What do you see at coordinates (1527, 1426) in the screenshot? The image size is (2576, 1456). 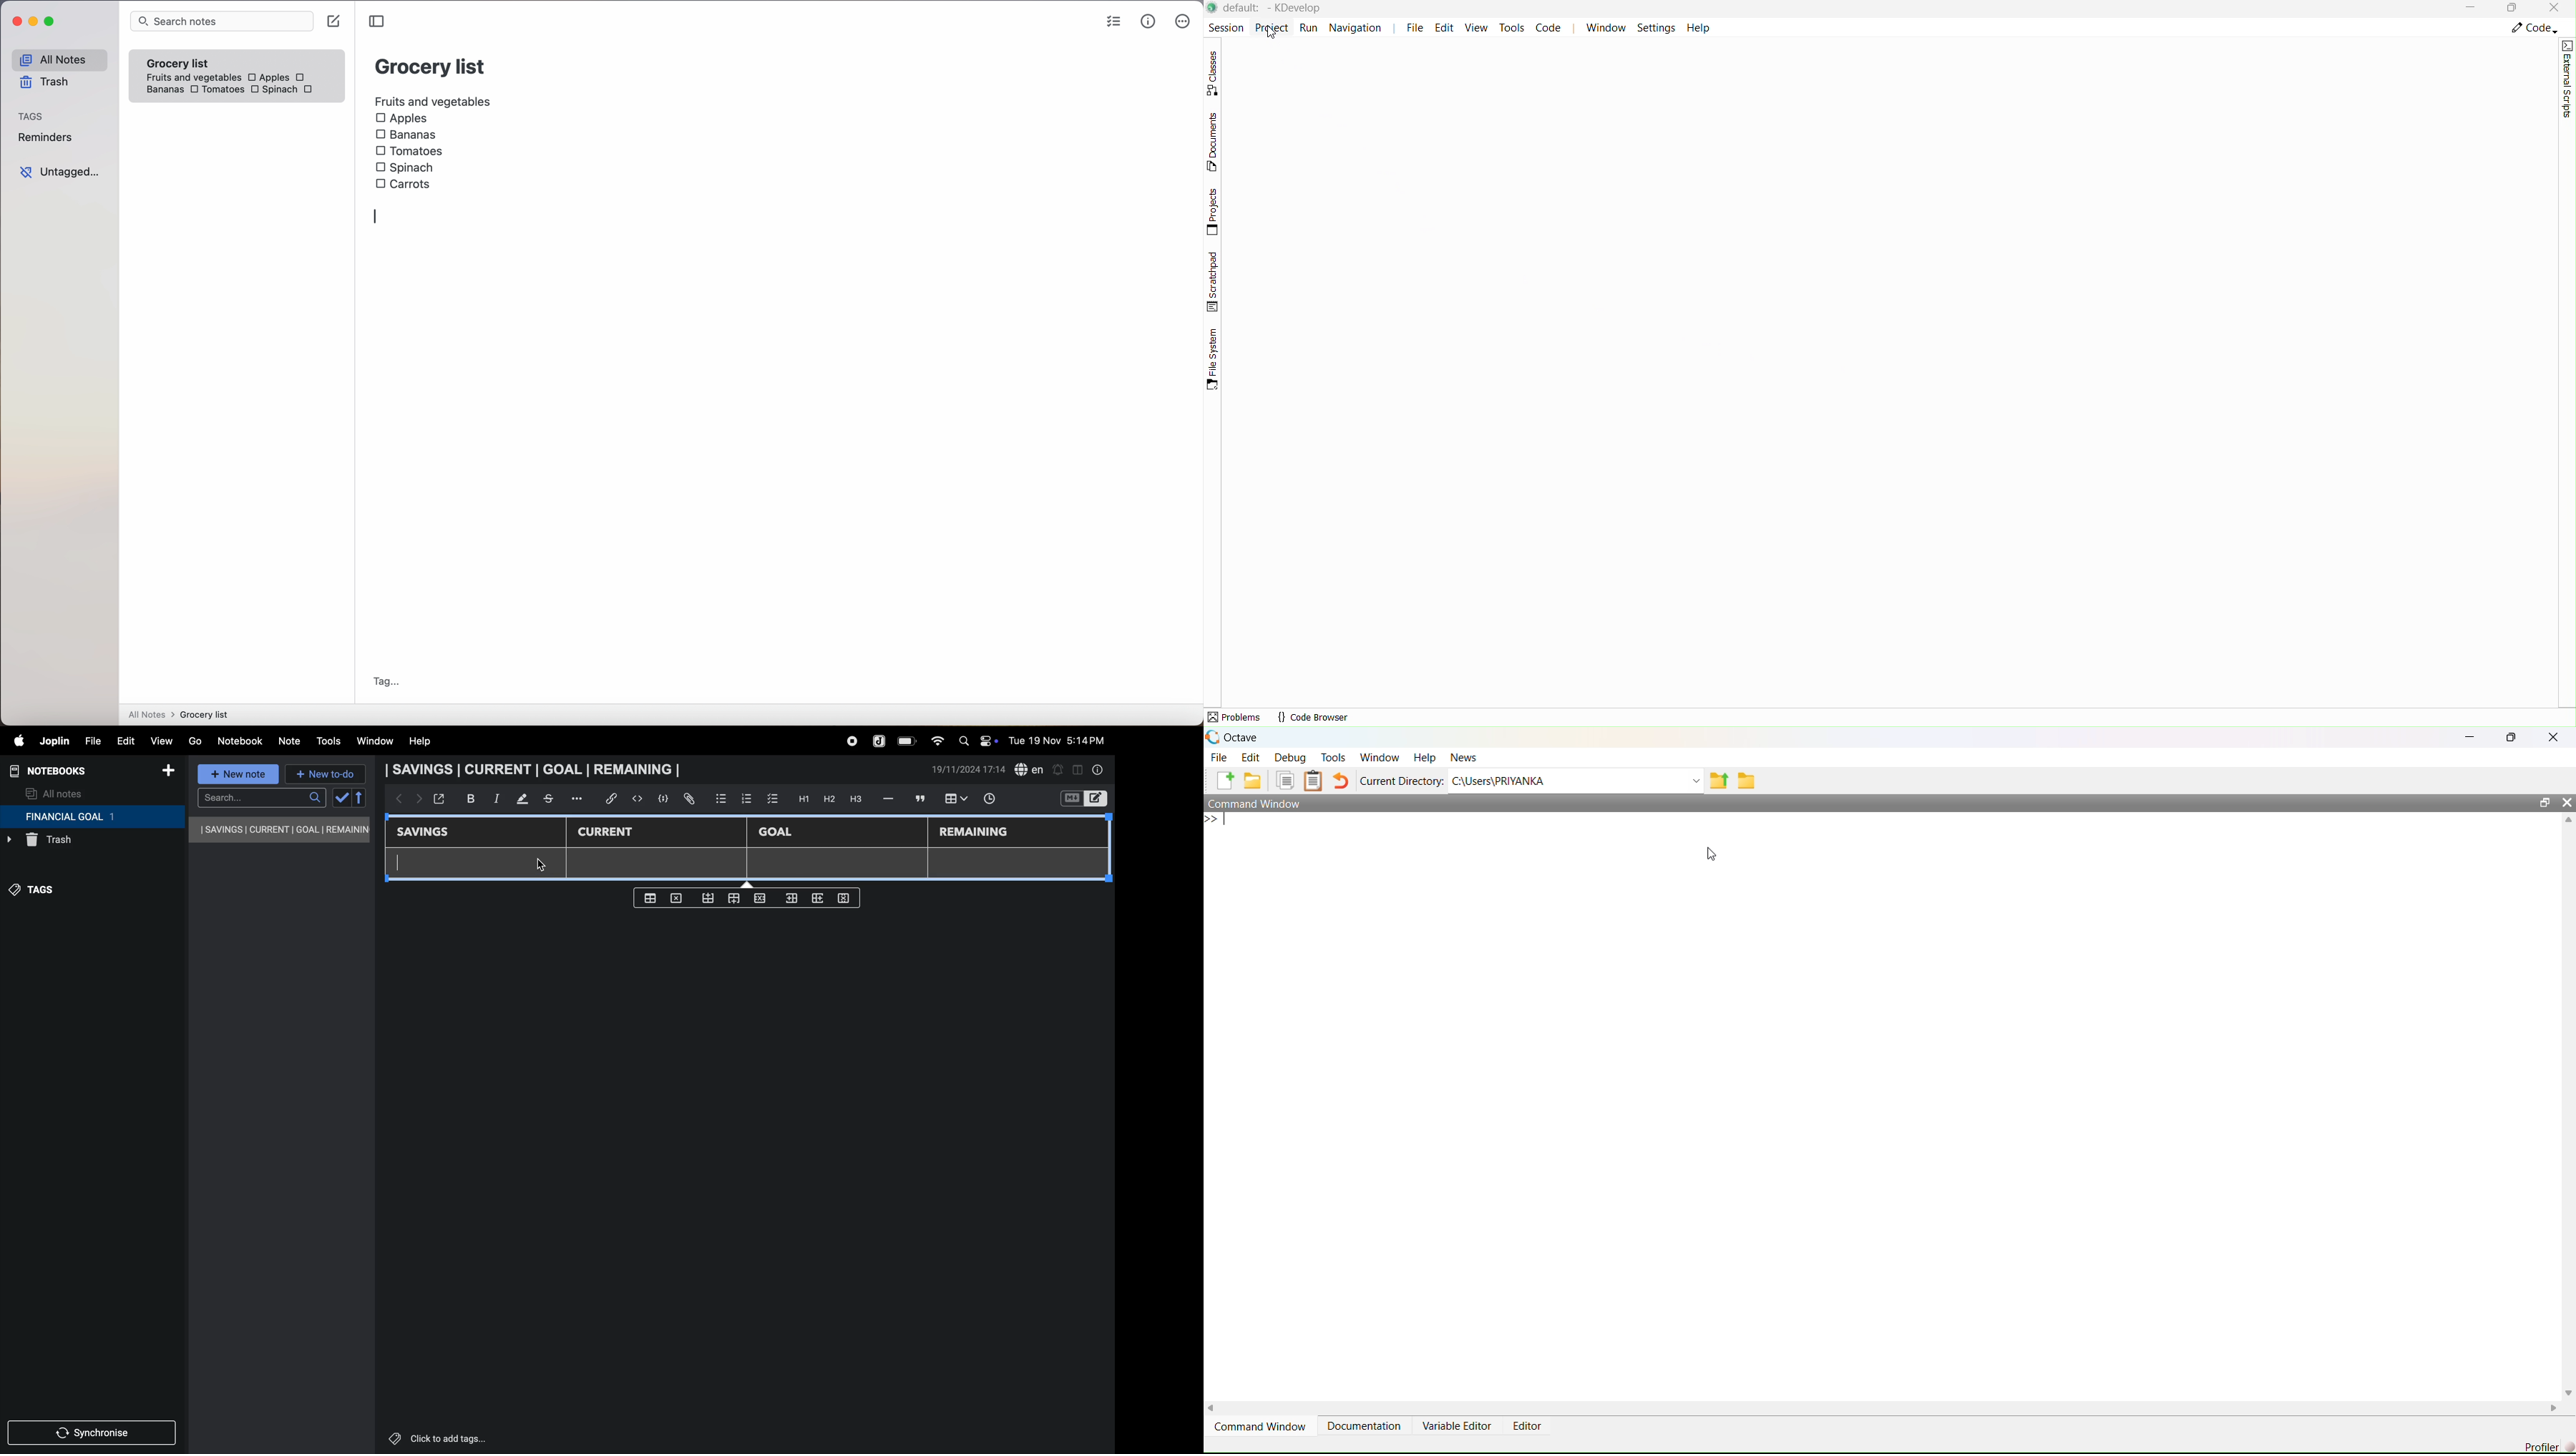 I see `Editor` at bounding box center [1527, 1426].